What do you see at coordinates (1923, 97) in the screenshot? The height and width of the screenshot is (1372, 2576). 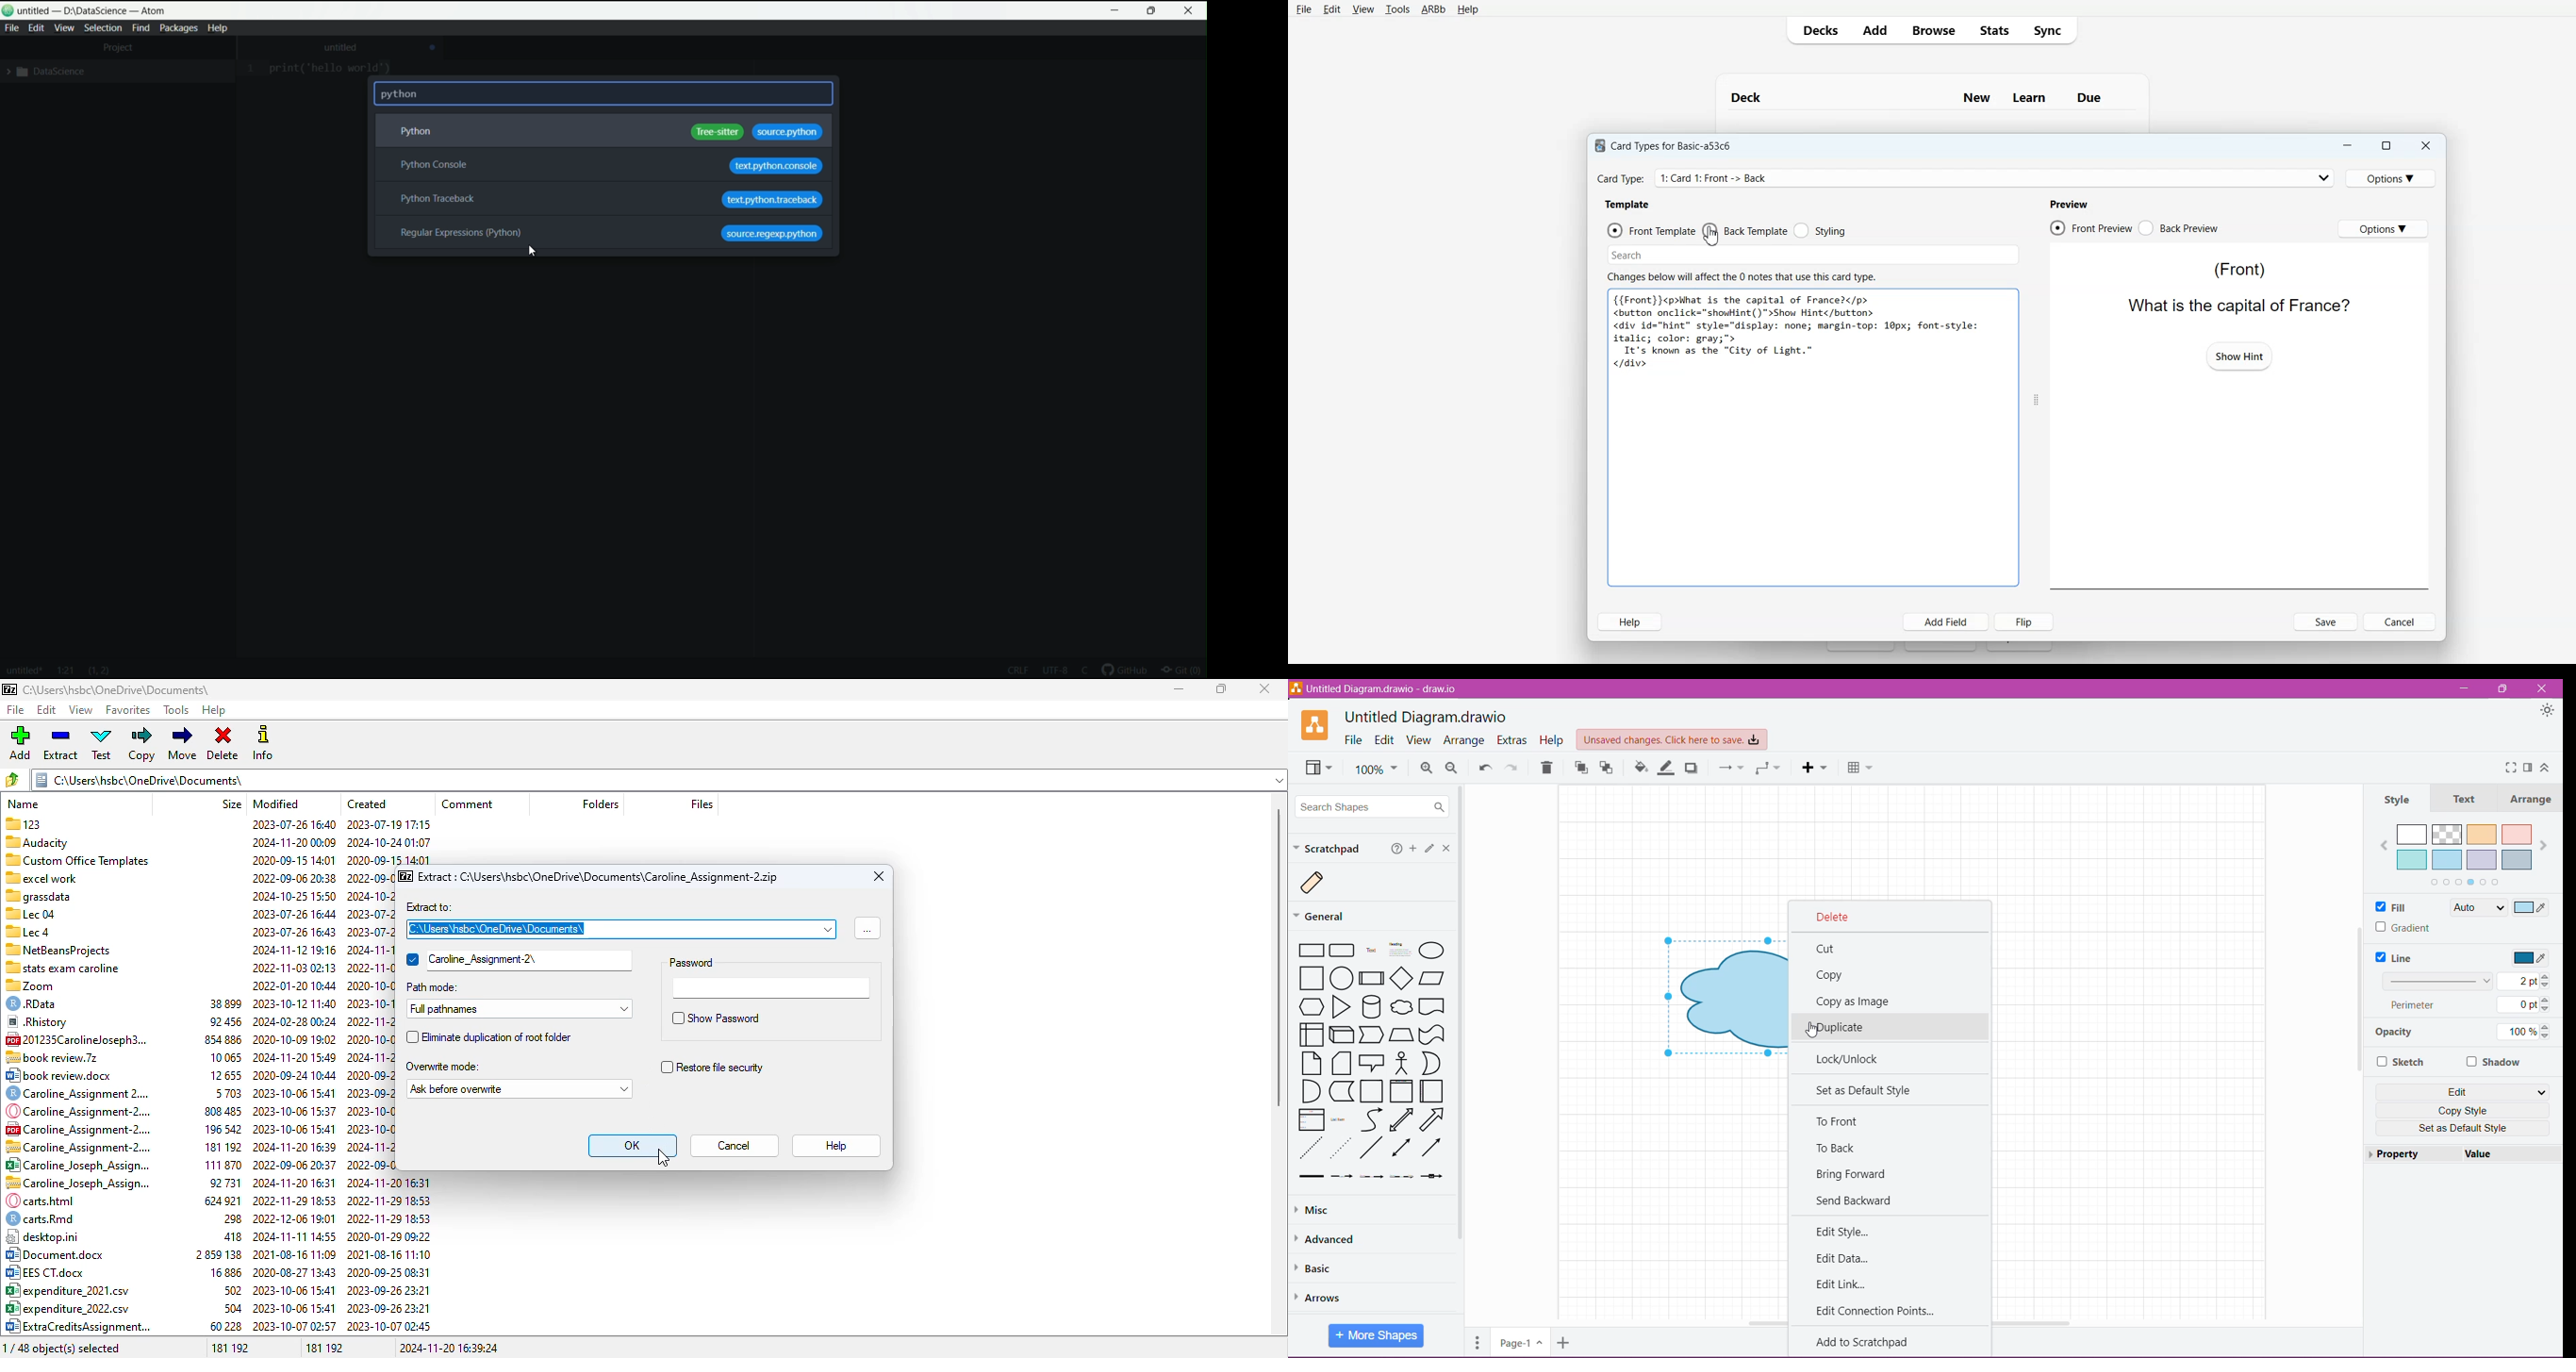 I see `Deck New Learn Due` at bounding box center [1923, 97].